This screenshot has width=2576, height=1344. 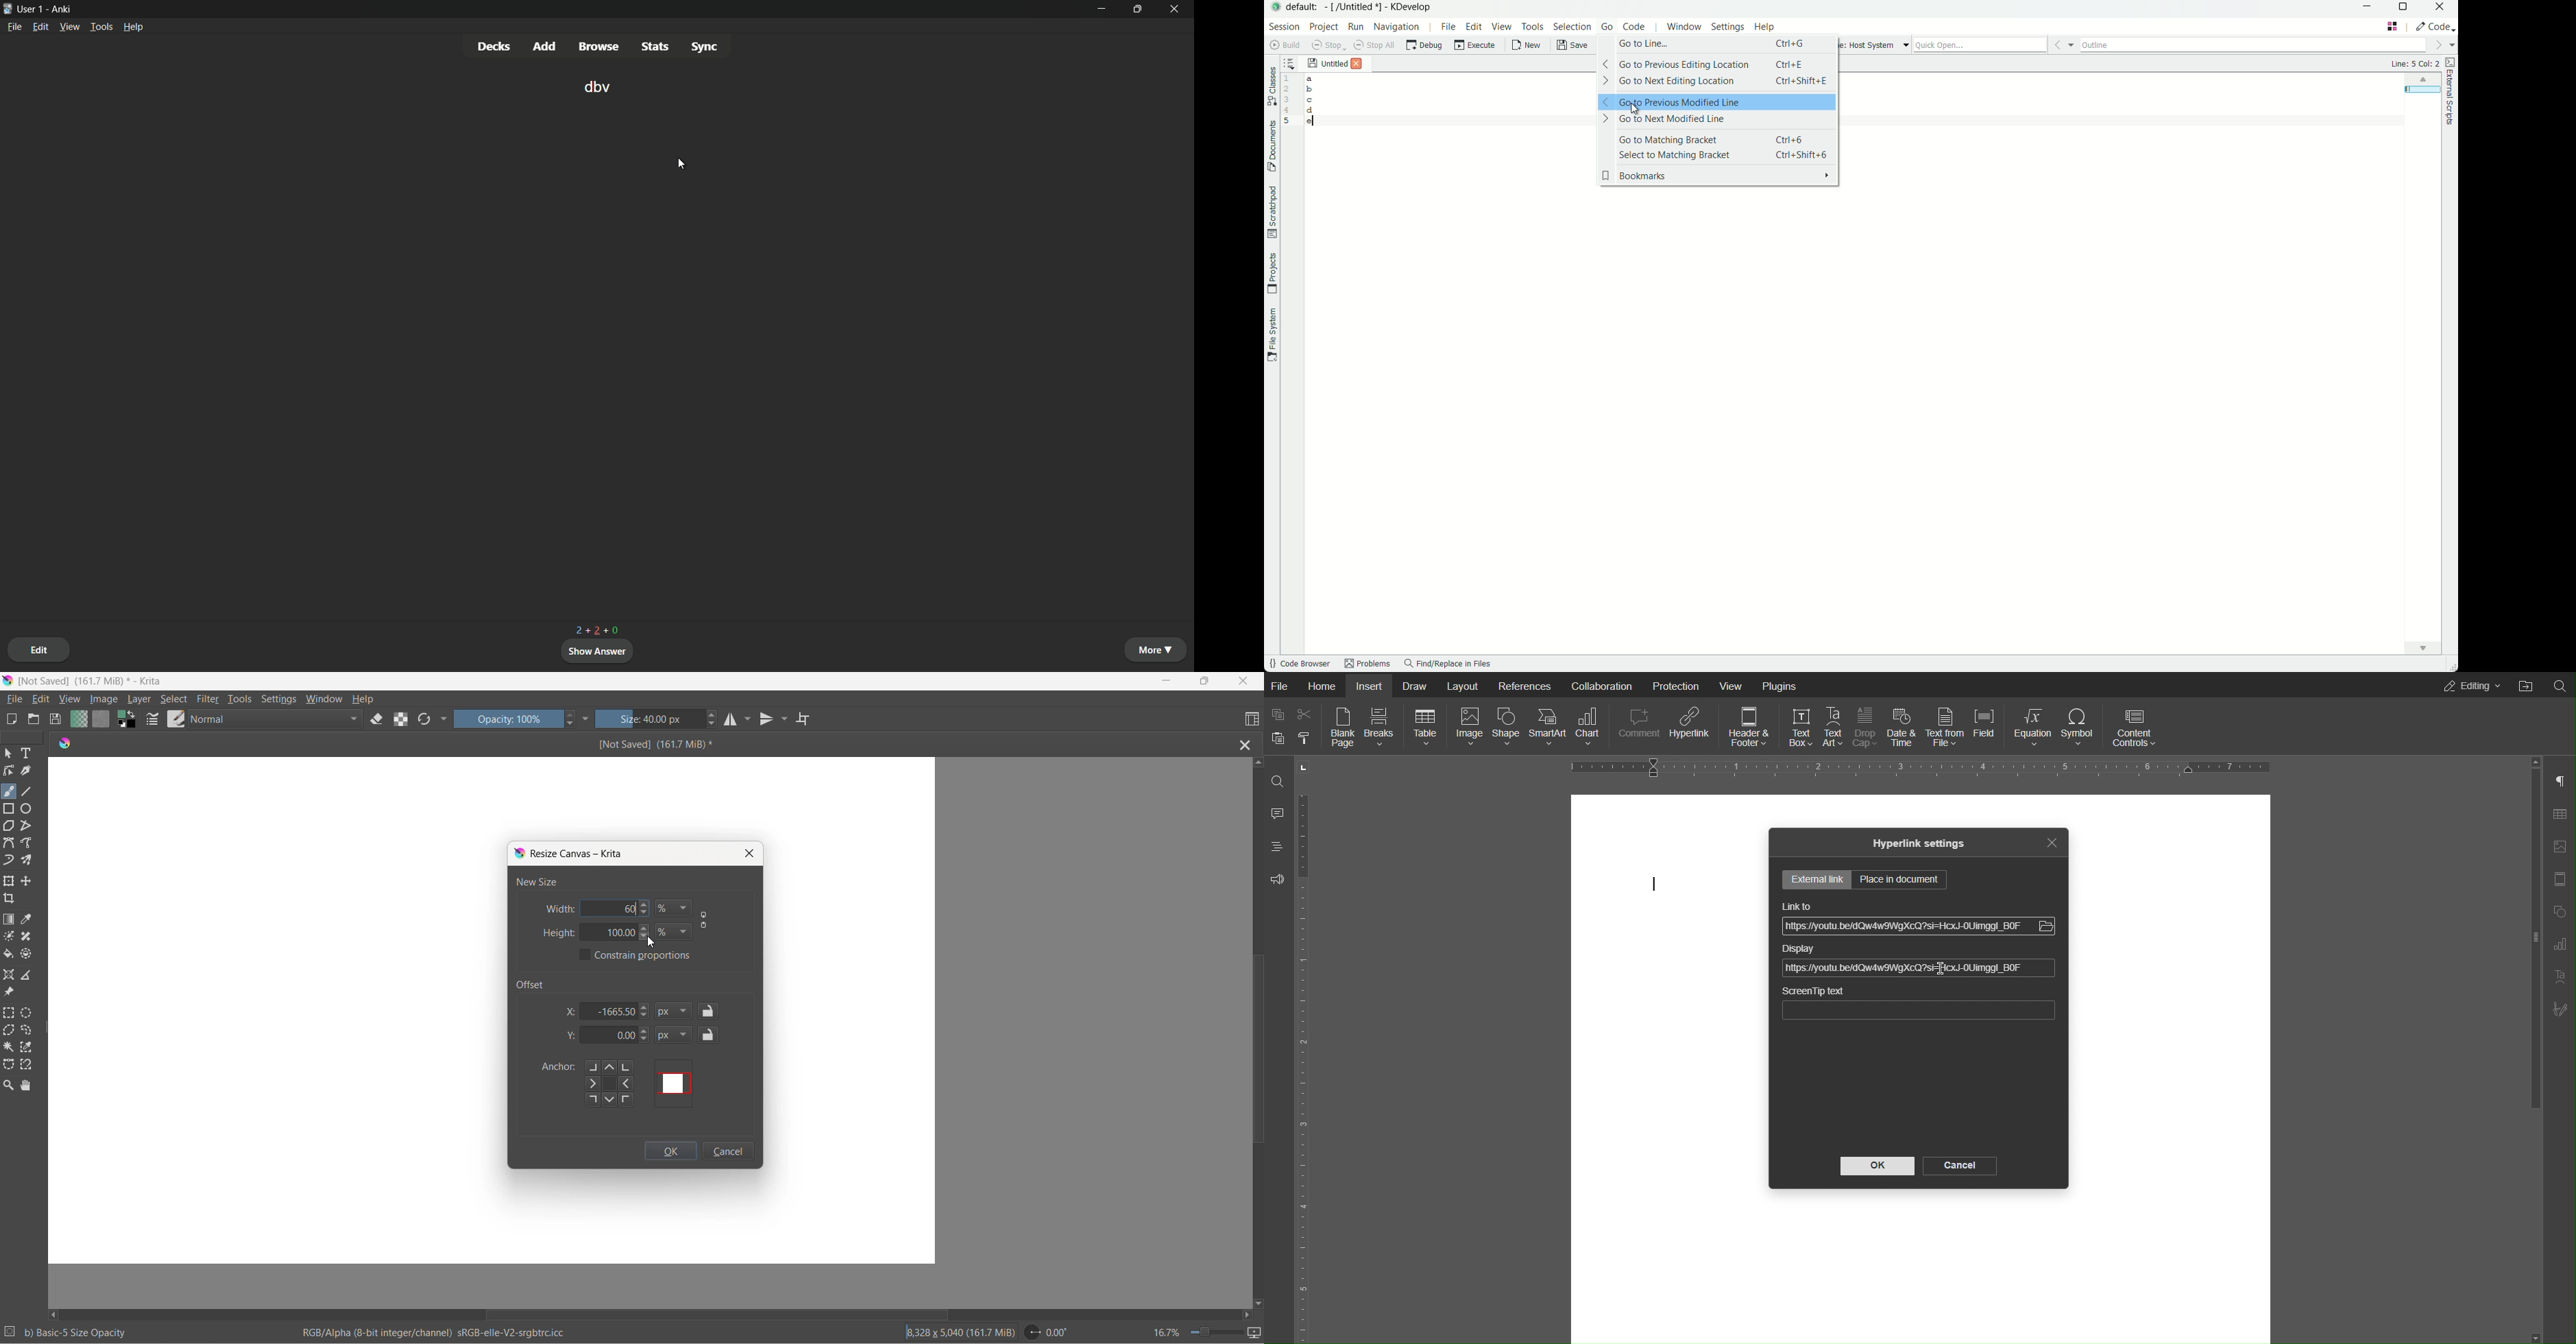 I want to click on Chart, so click(x=1589, y=728).